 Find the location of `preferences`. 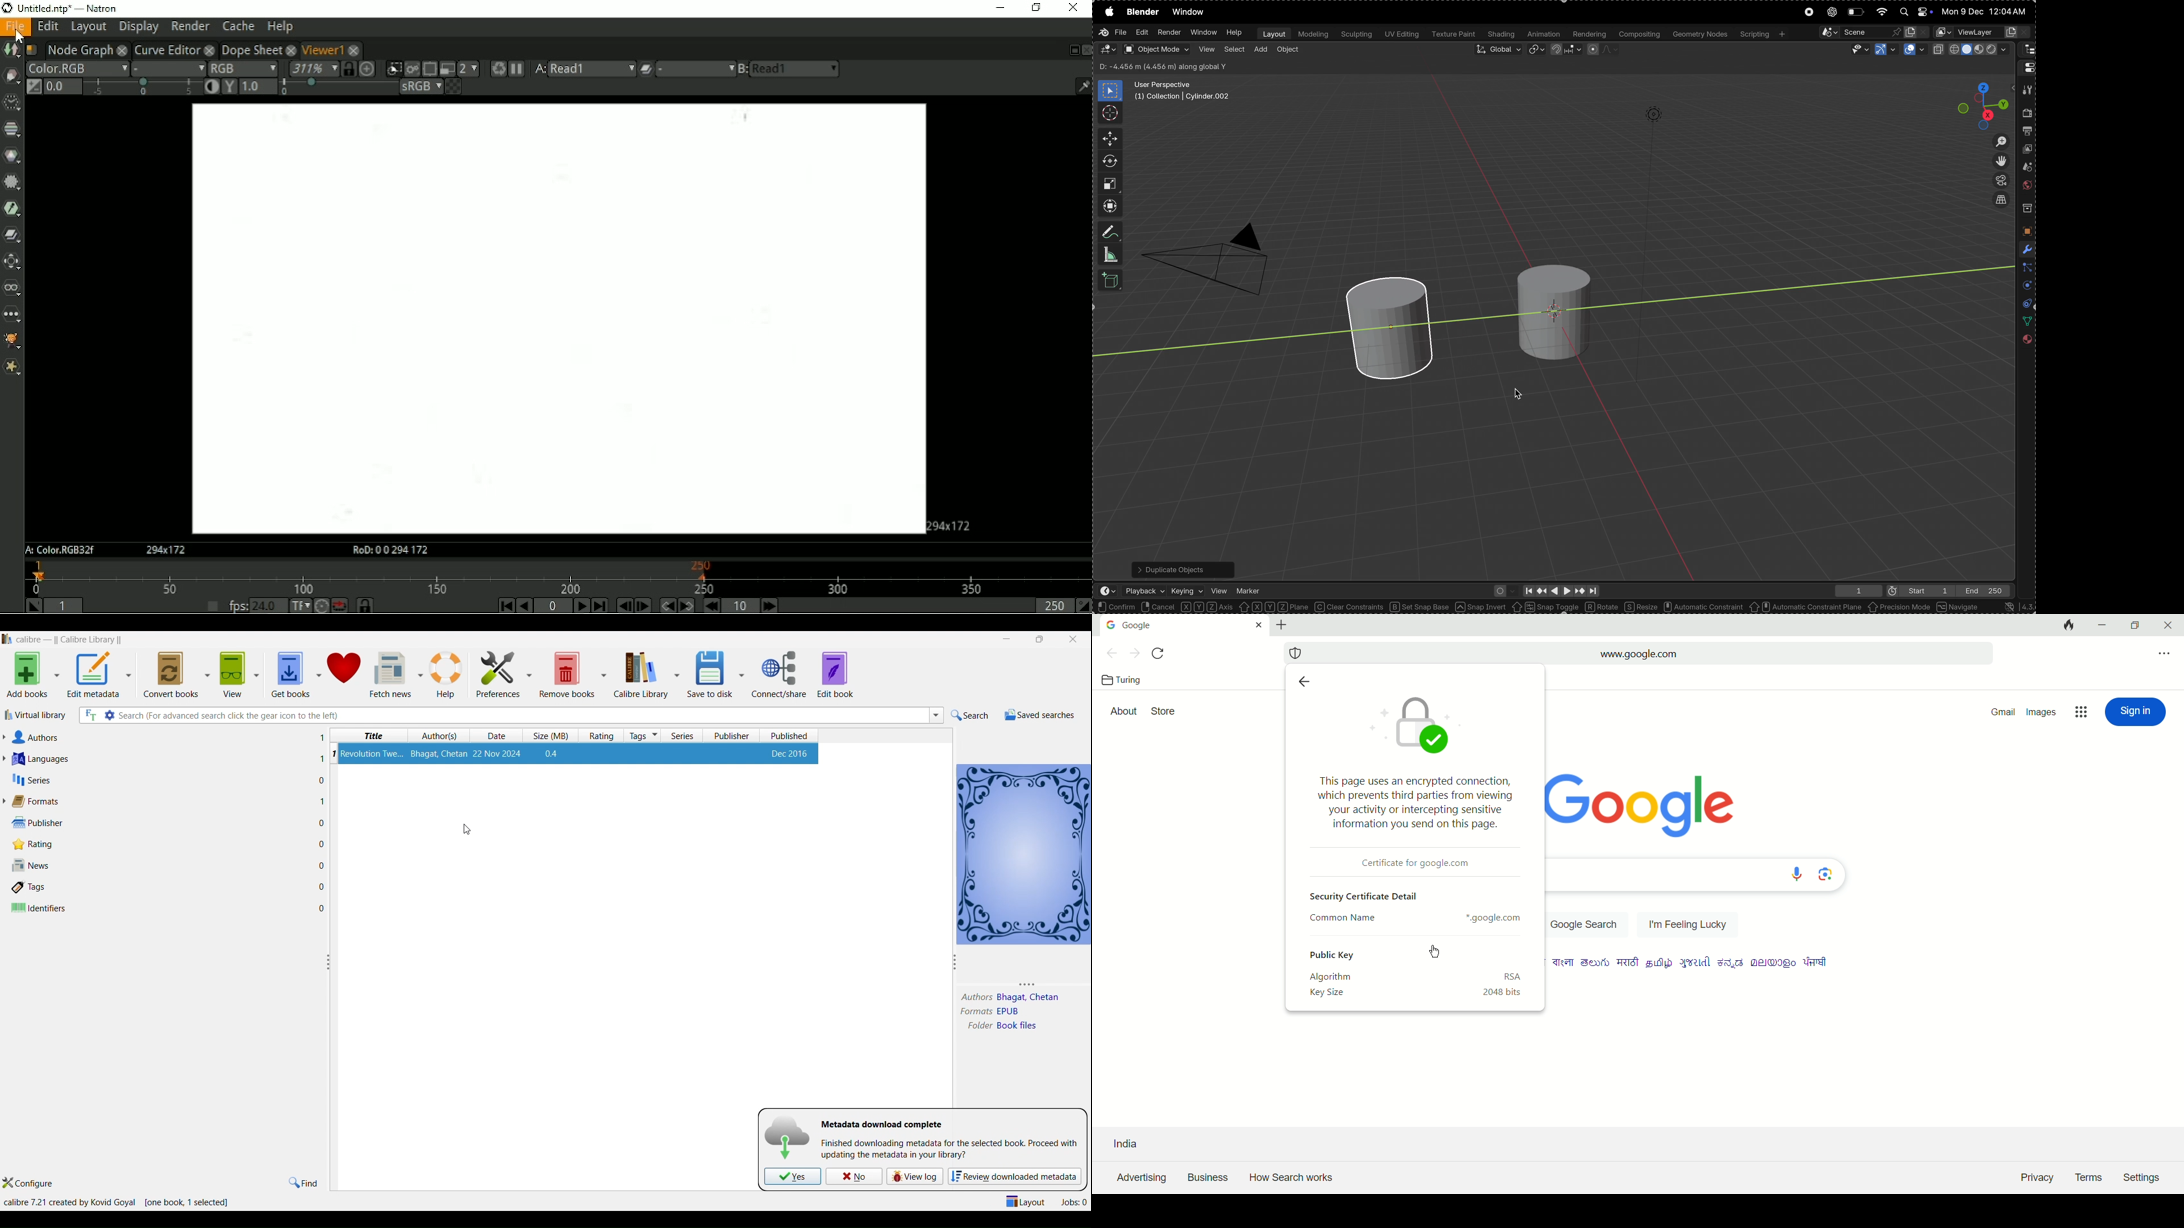

preferences is located at coordinates (495, 670).